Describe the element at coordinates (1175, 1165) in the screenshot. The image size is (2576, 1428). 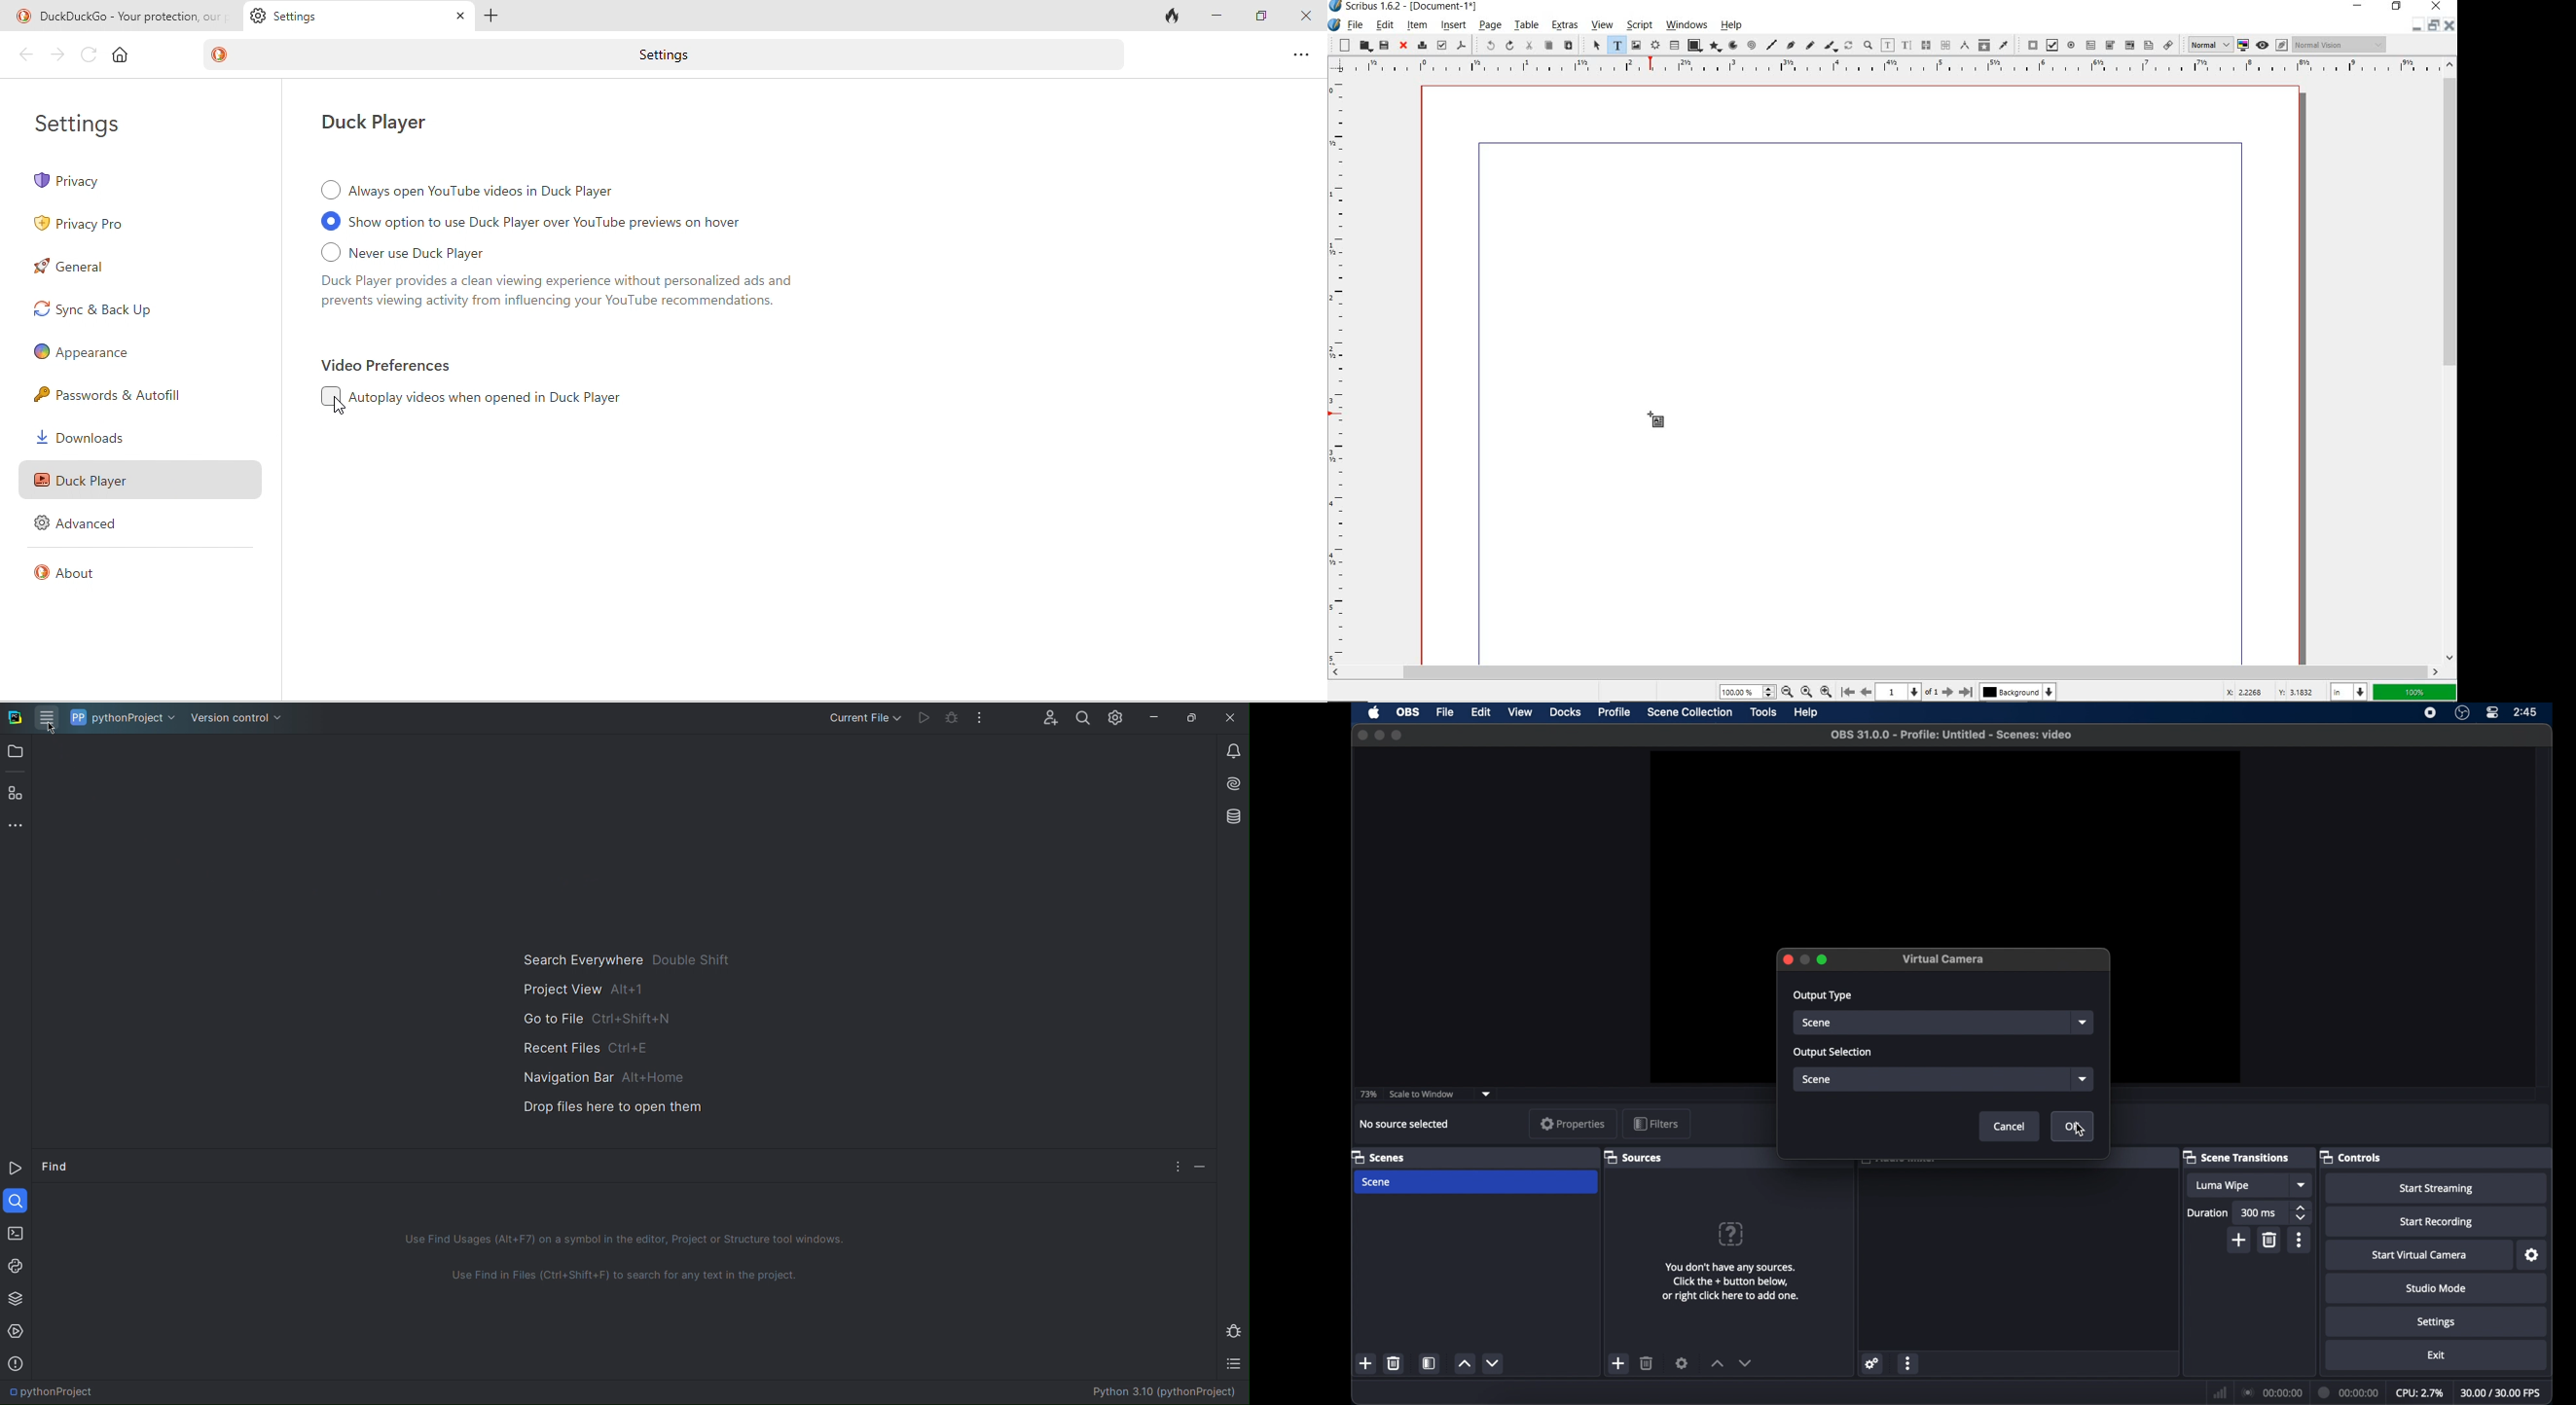
I see `More` at that location.